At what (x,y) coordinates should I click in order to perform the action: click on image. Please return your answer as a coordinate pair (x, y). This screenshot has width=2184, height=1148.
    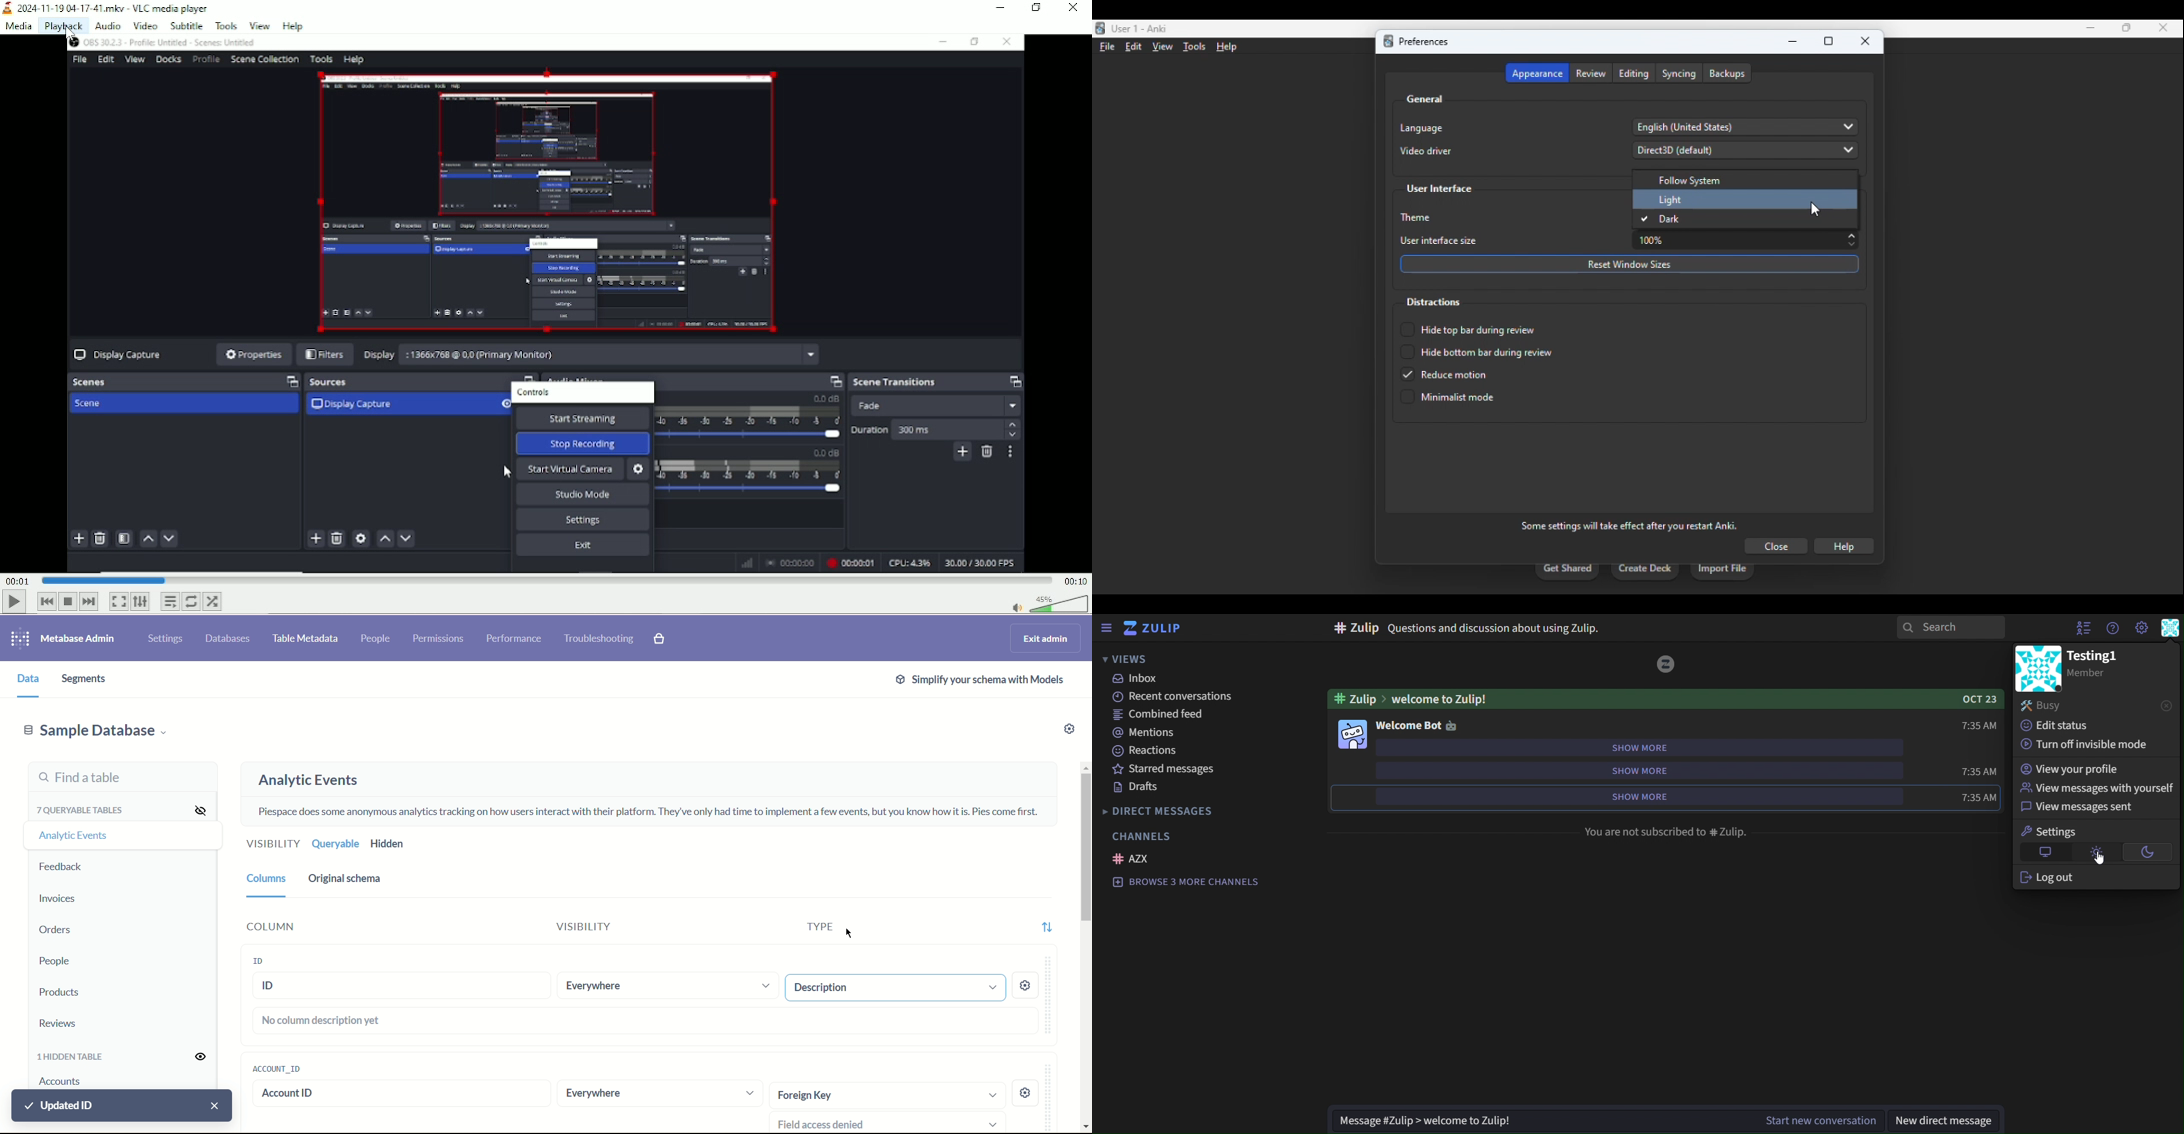
    Looking at the image, I should click on (1354, 734).